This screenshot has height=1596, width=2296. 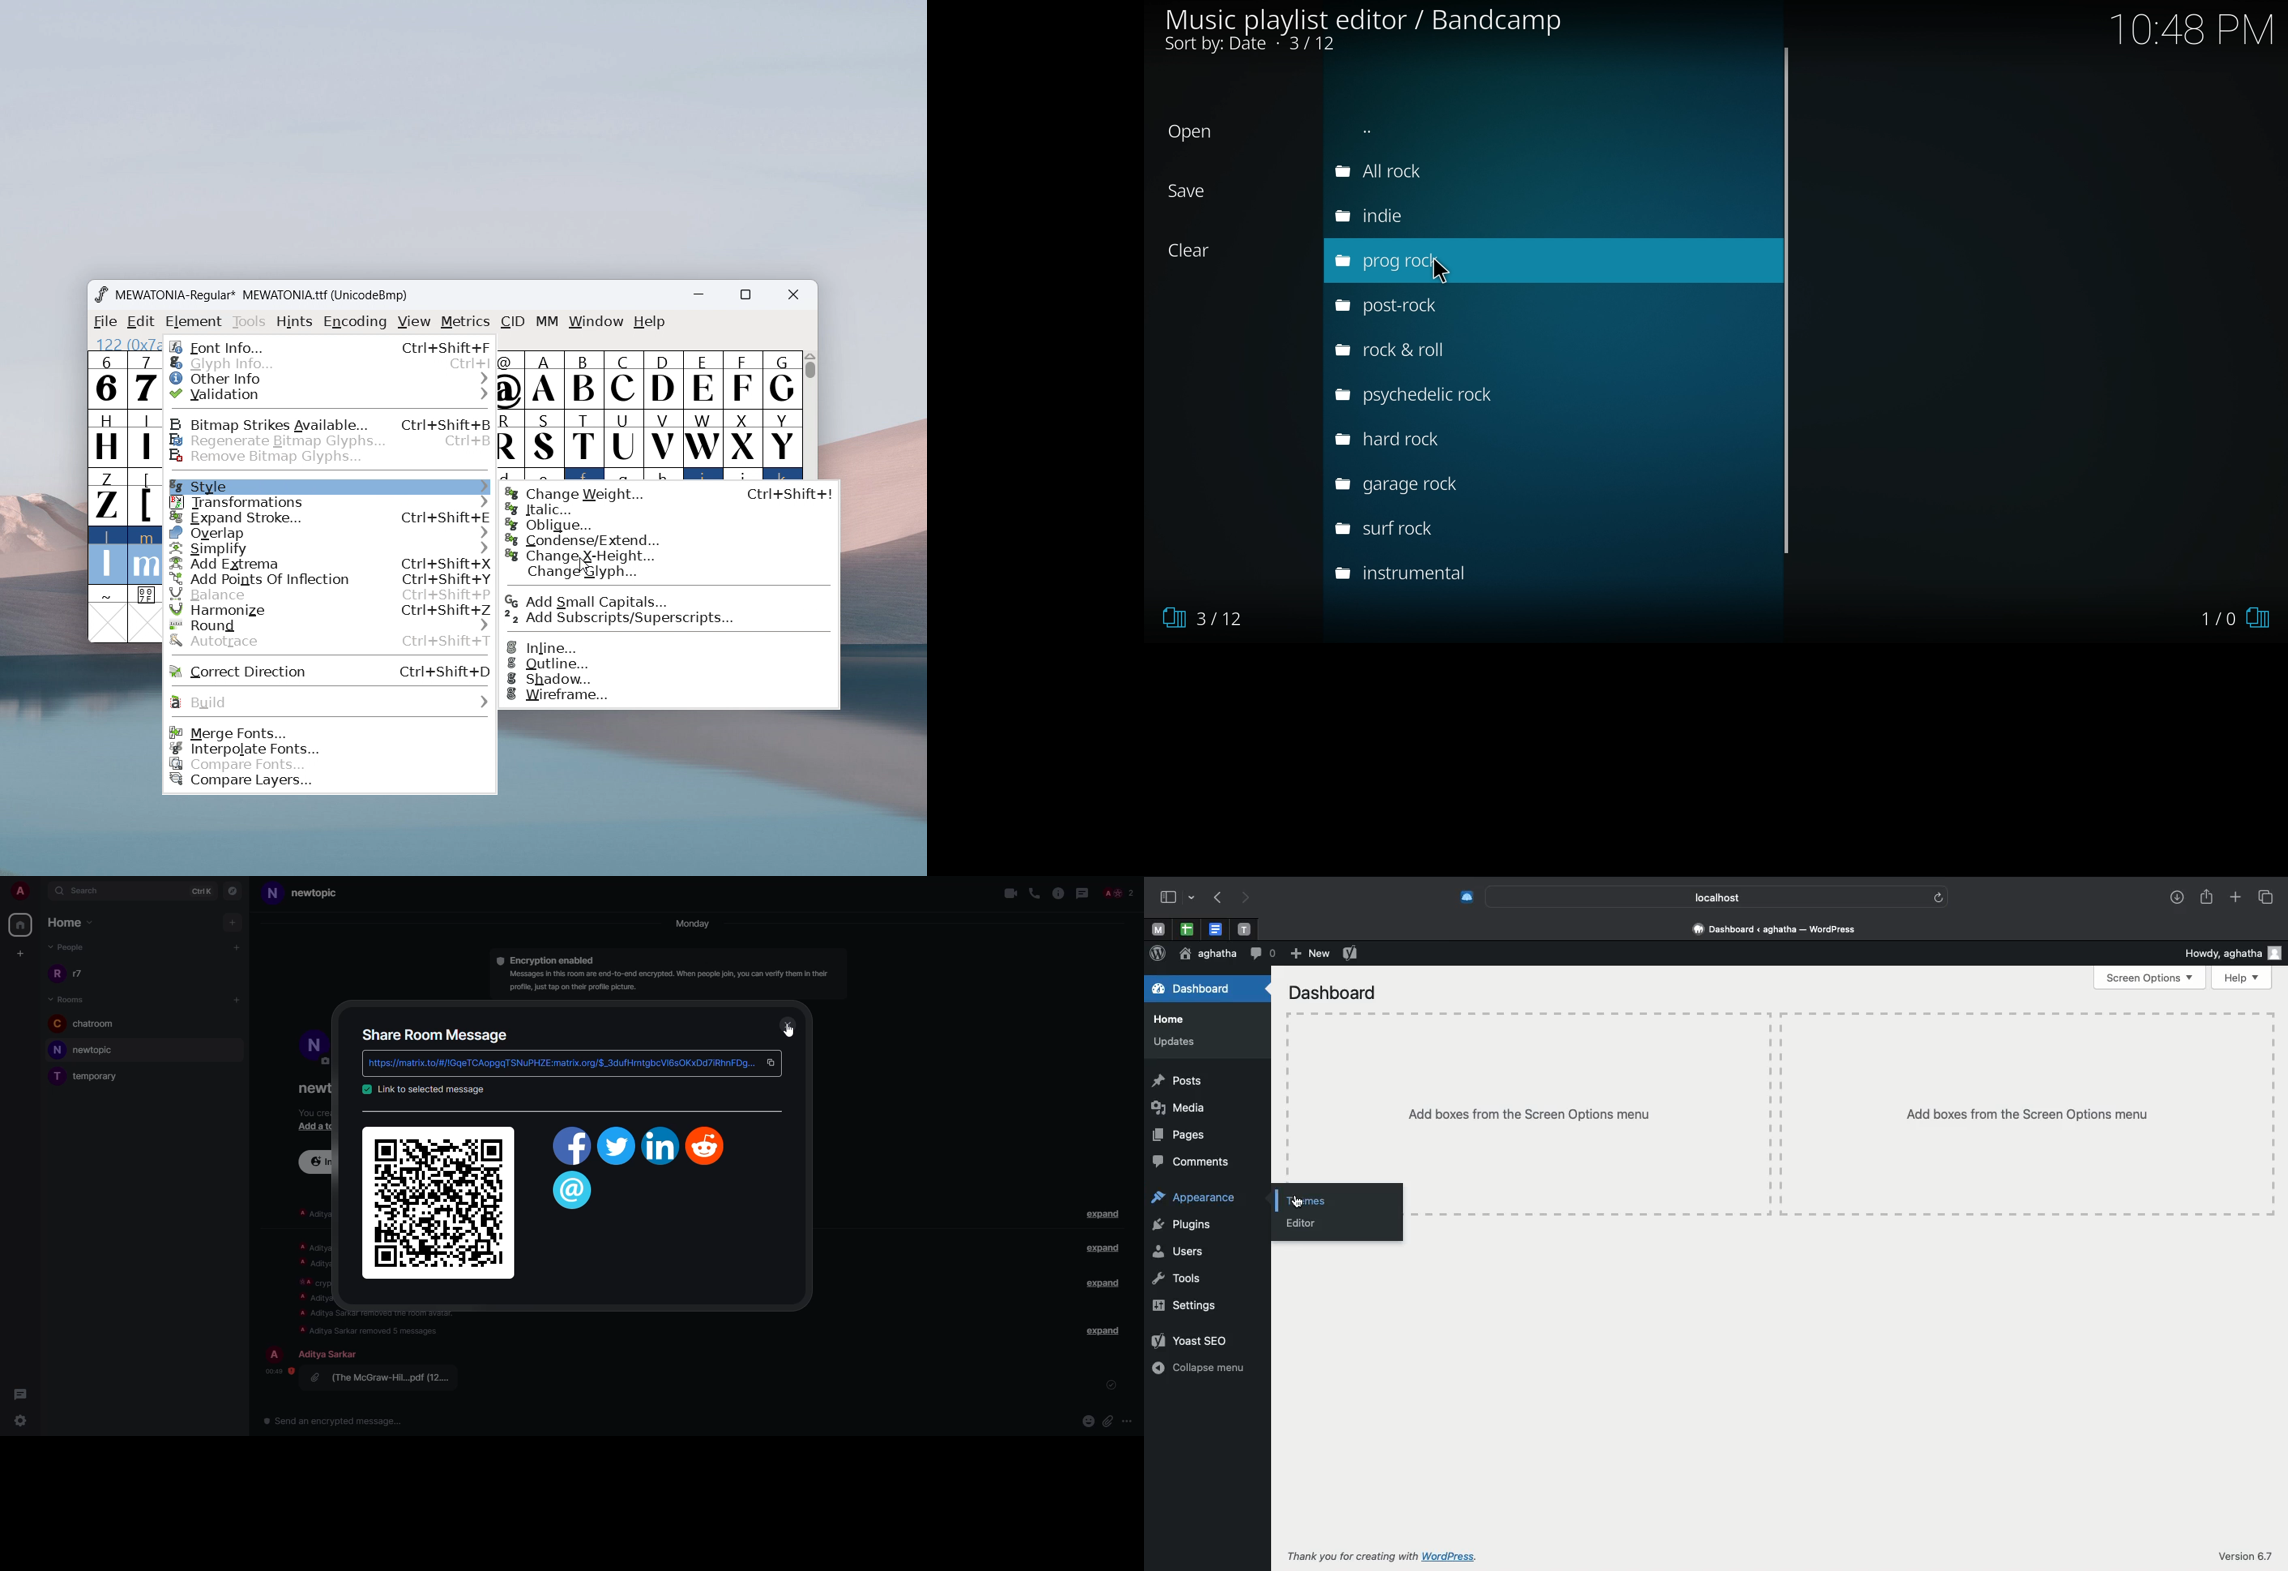 What do you see at coordinates (1099, 1282) in the screenshot?
I see `expand` at bounding box center [1099, 1282].